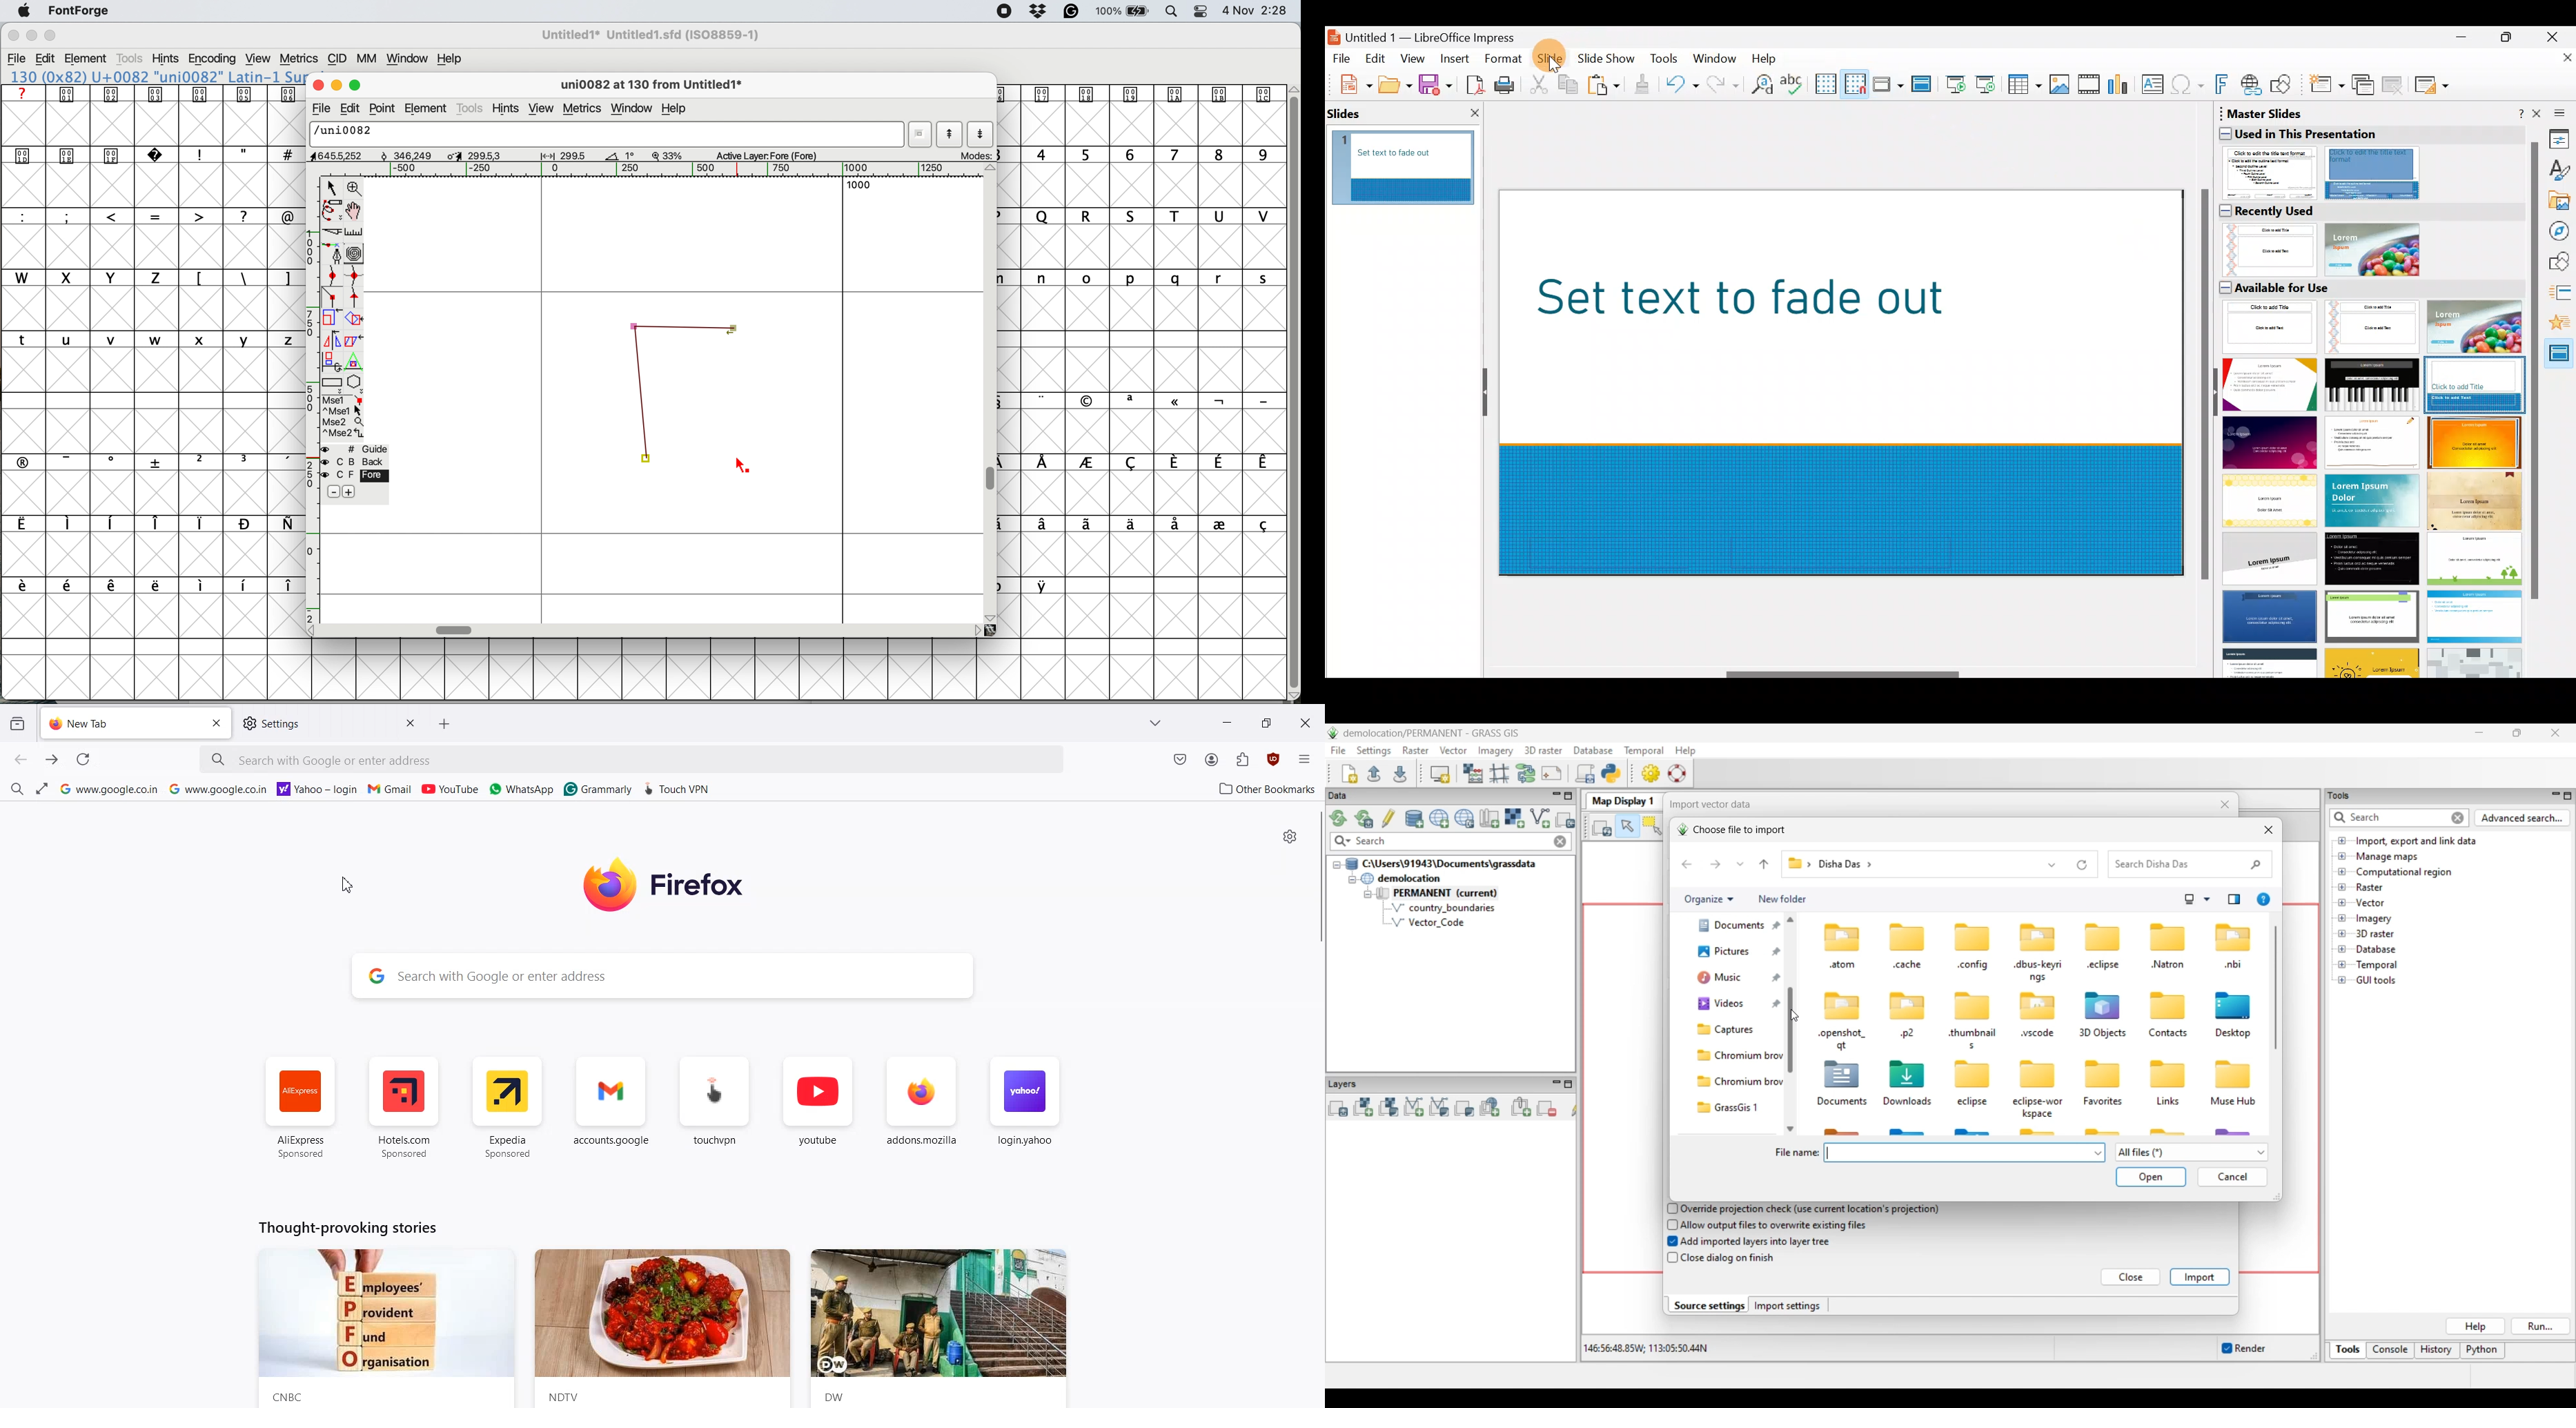 The image size is (2576, 1428). What do you see at coordinates (2560, 138) in the screenshot?
I see `Properties` at bounding box center [2560, 138].